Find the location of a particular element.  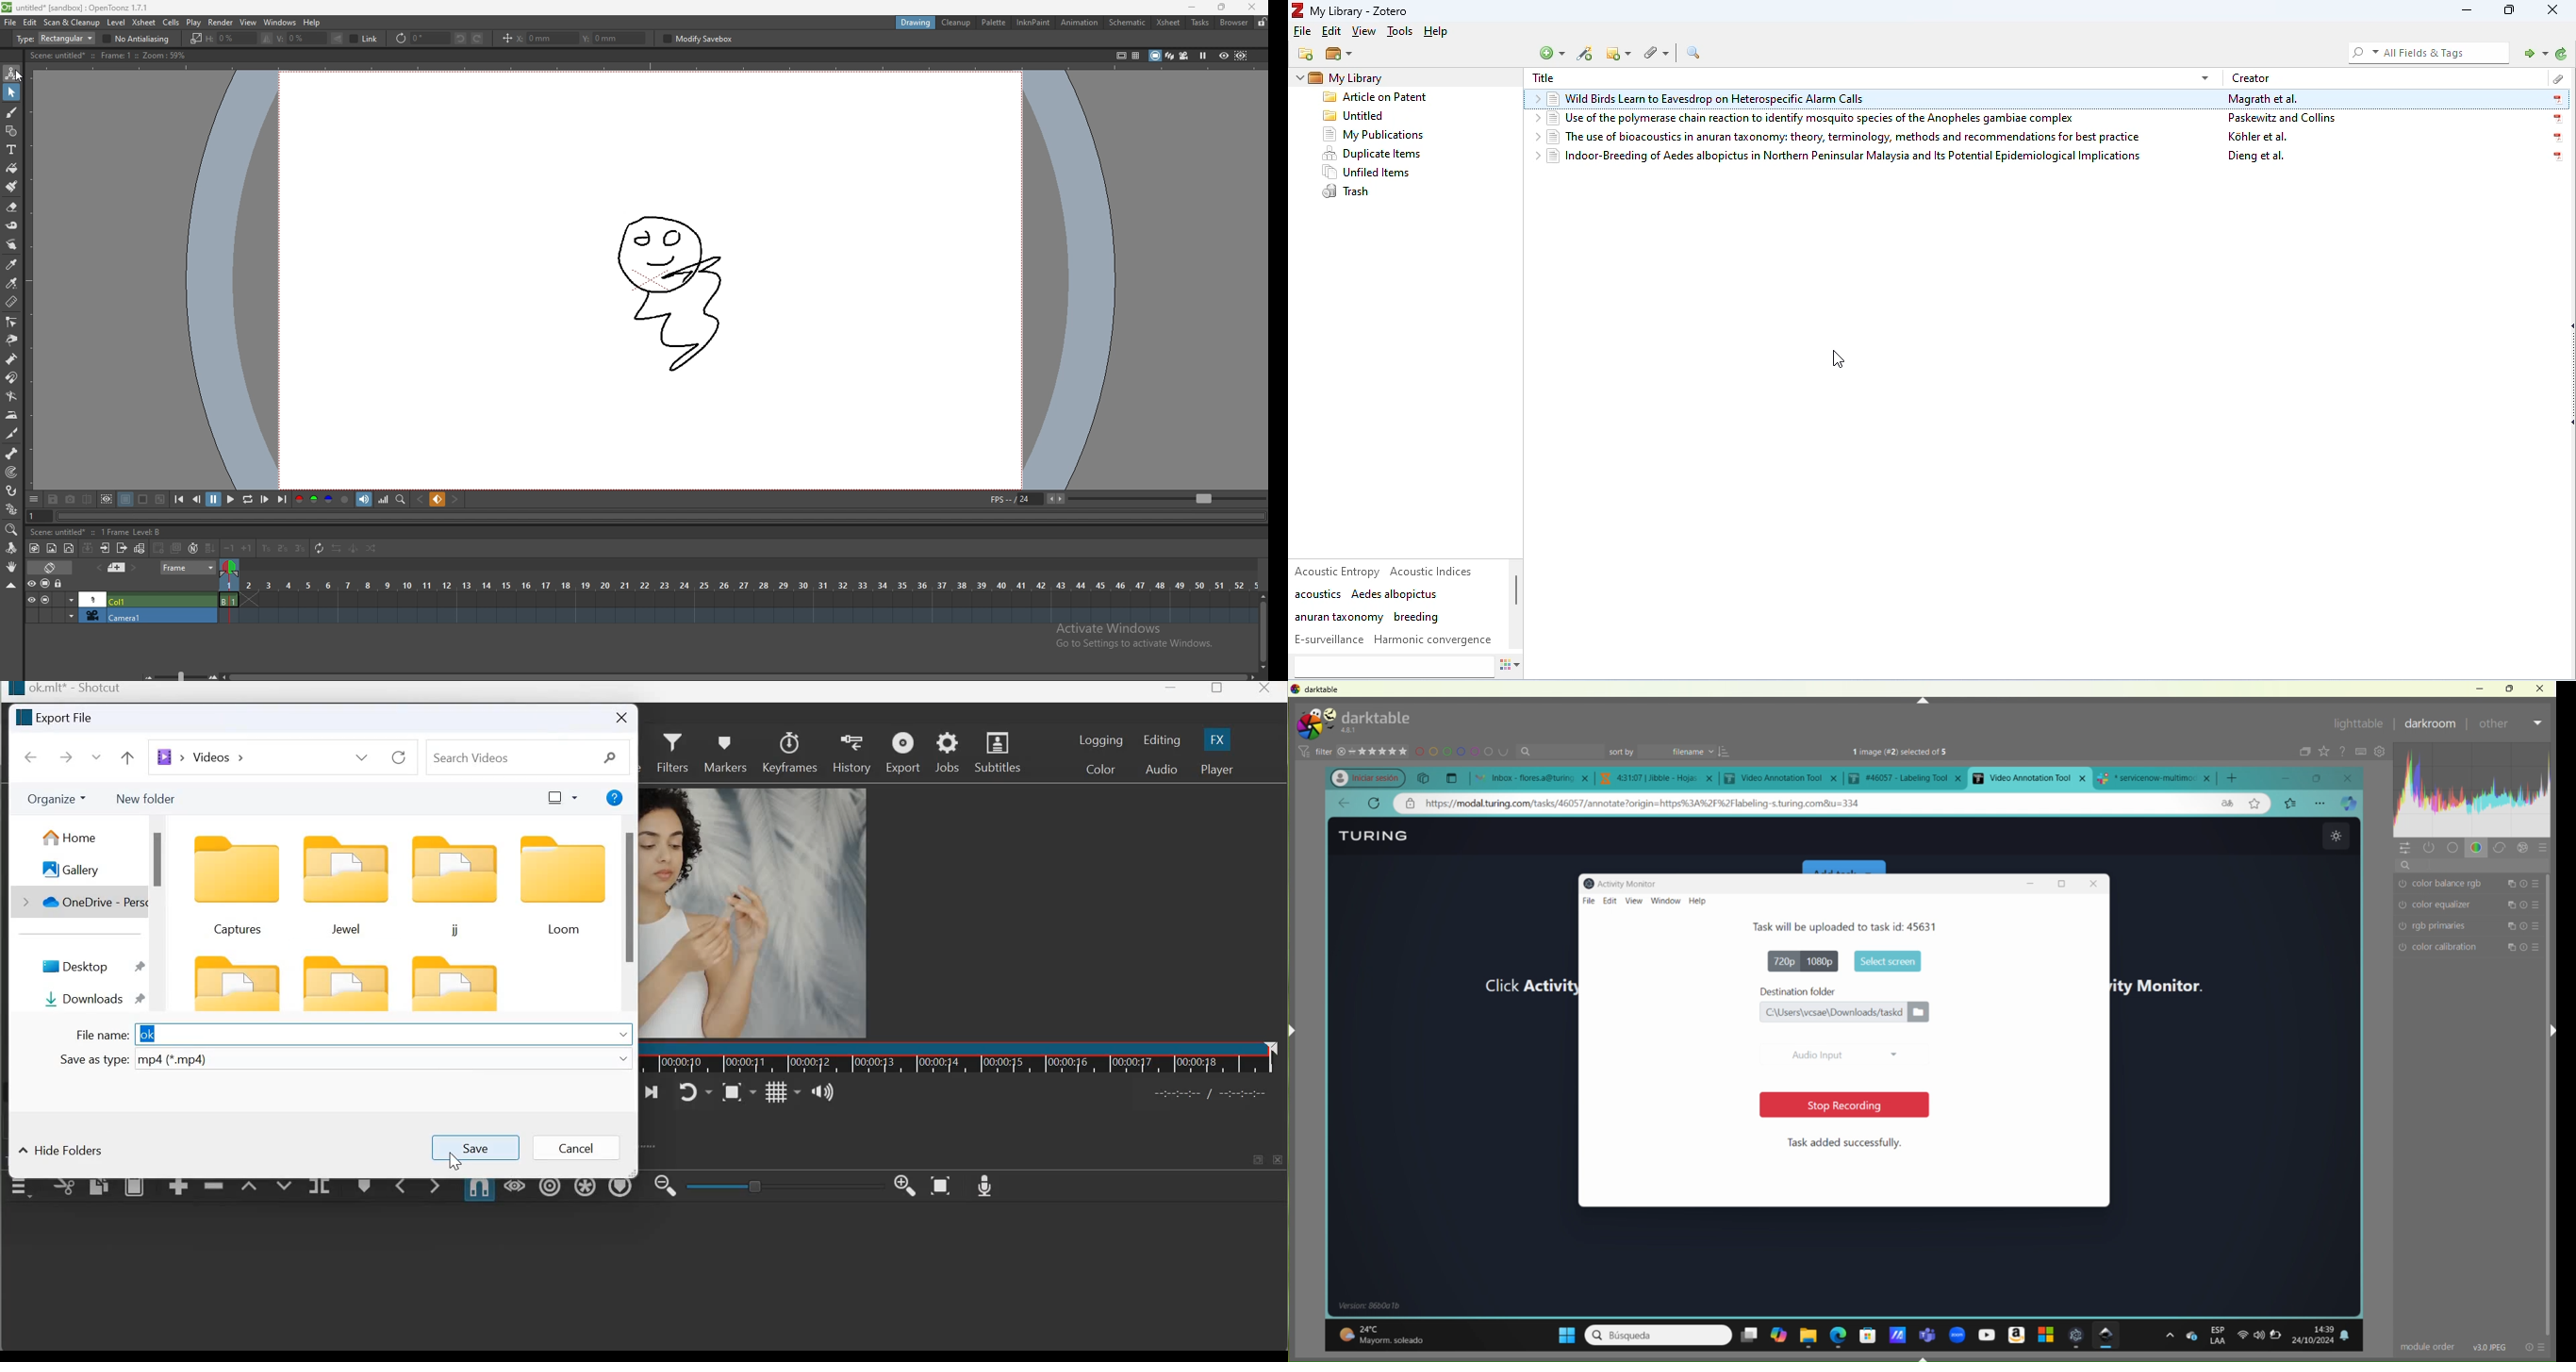

one drive is located at coordinates (2192, 1336).